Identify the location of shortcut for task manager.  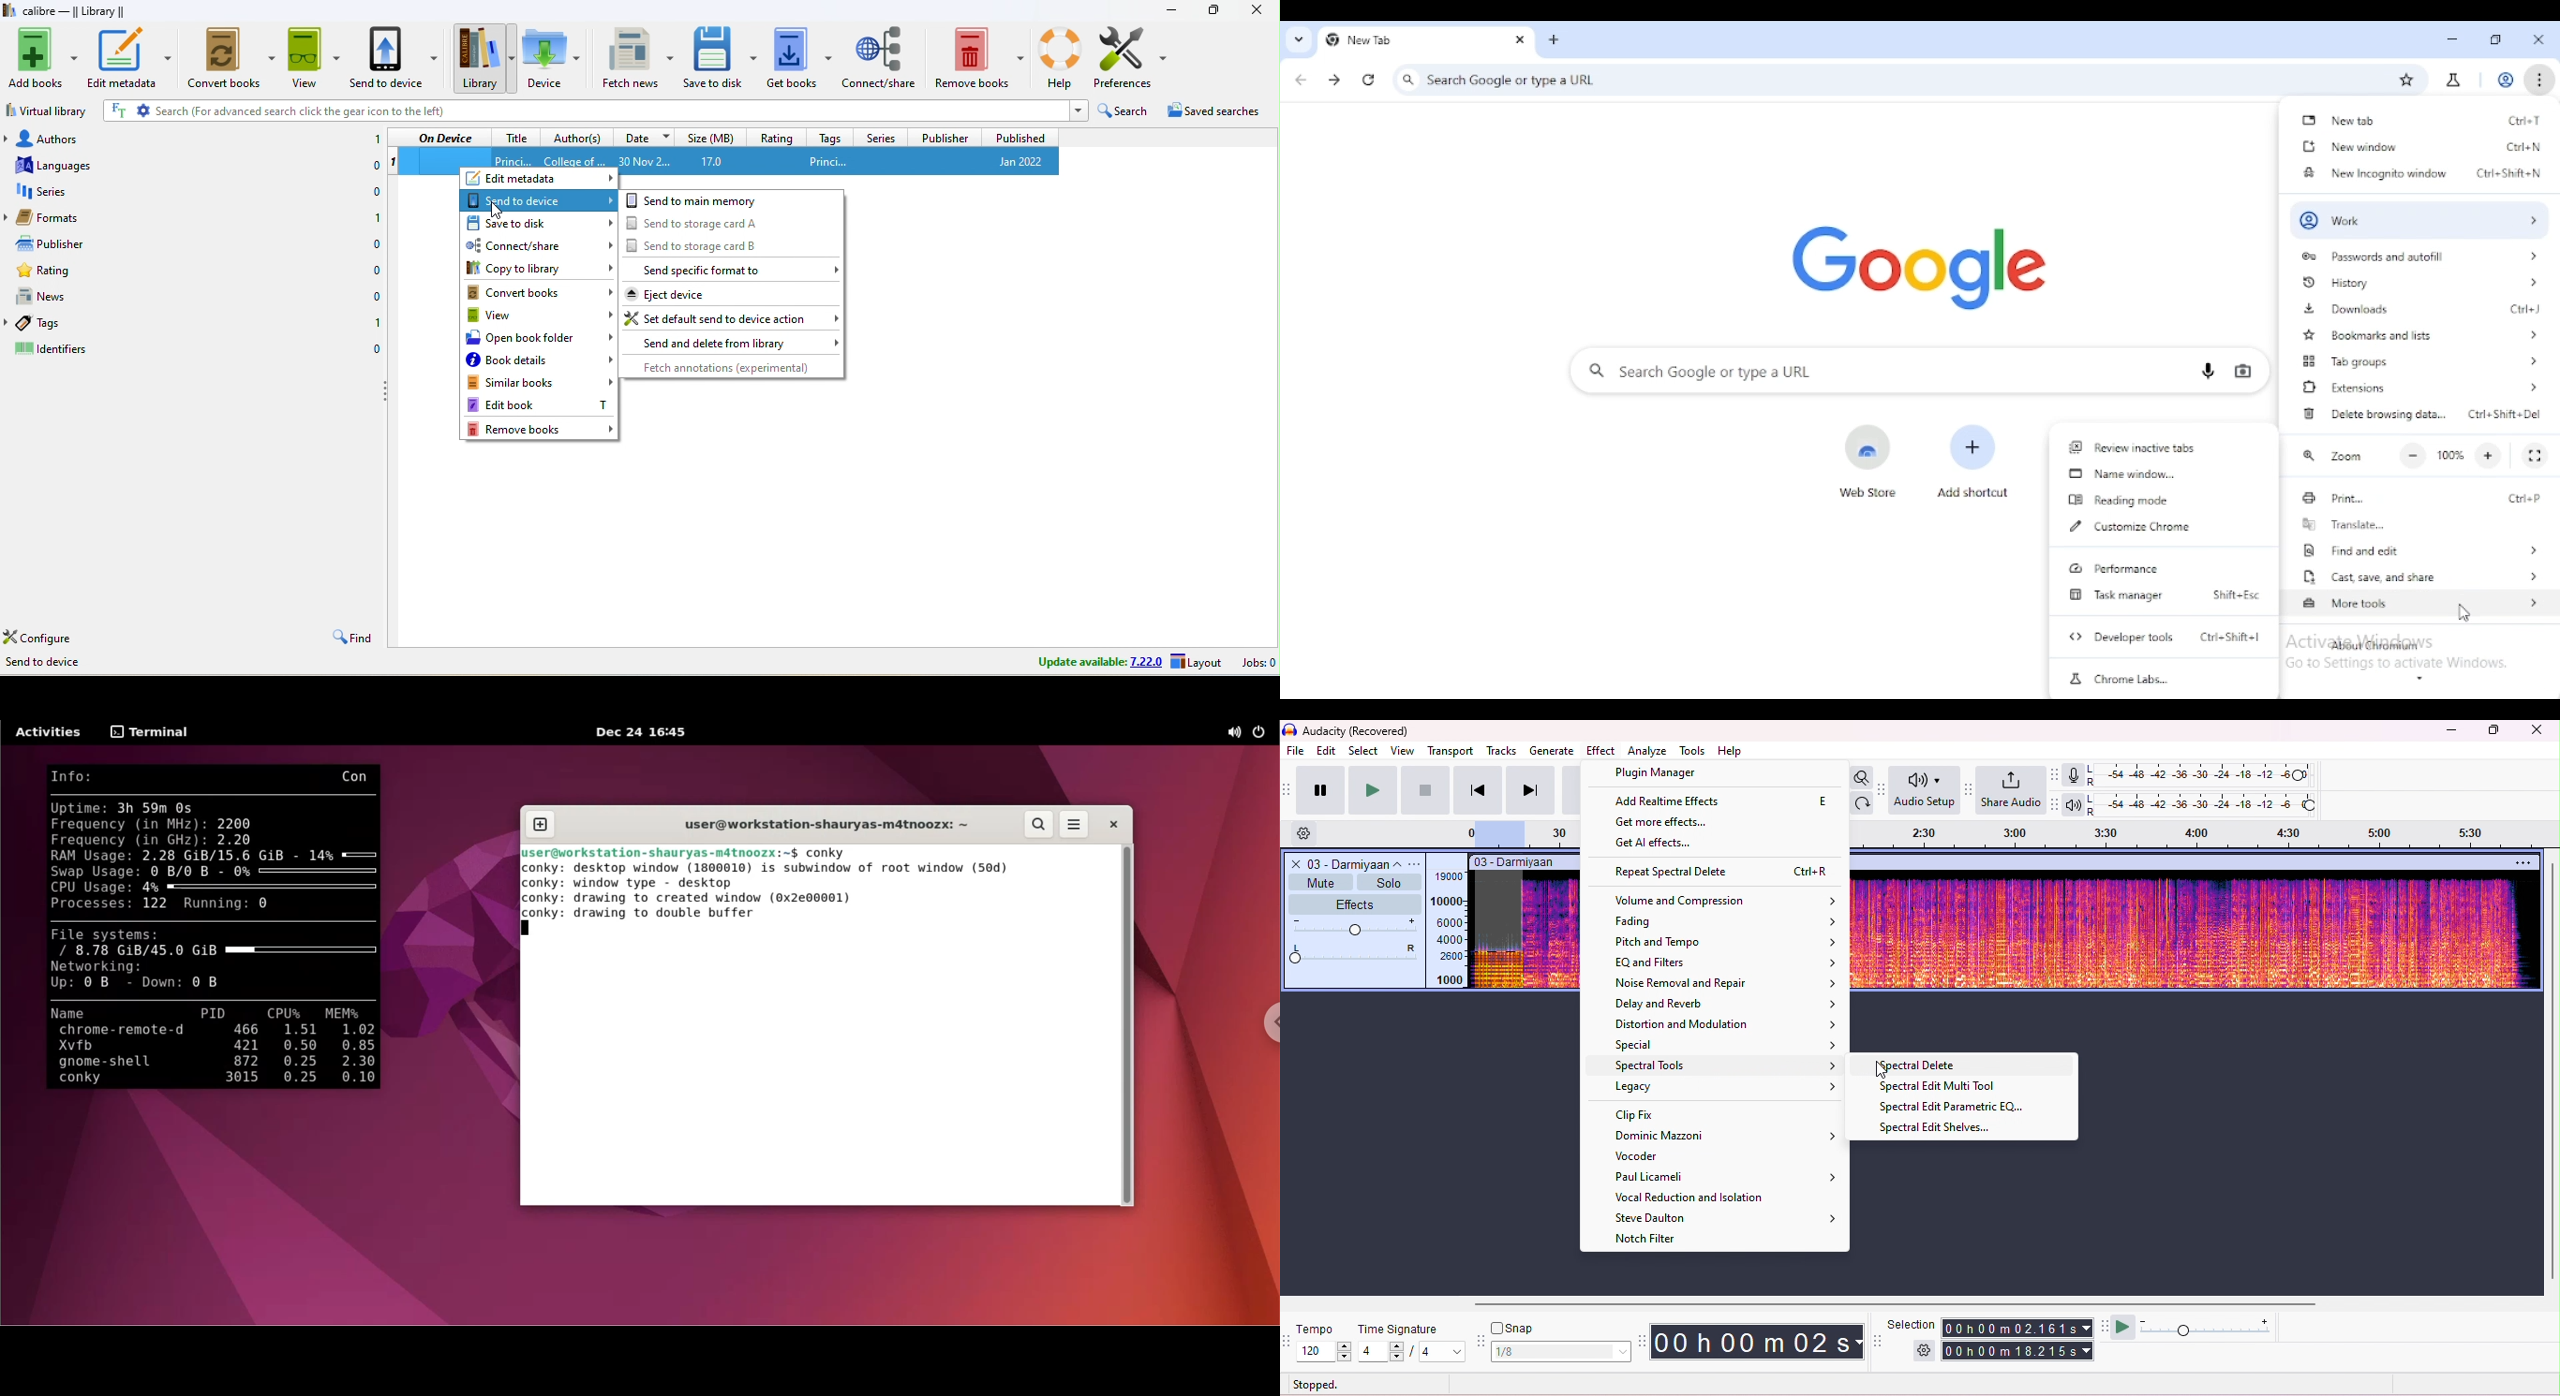
(2235, 595).